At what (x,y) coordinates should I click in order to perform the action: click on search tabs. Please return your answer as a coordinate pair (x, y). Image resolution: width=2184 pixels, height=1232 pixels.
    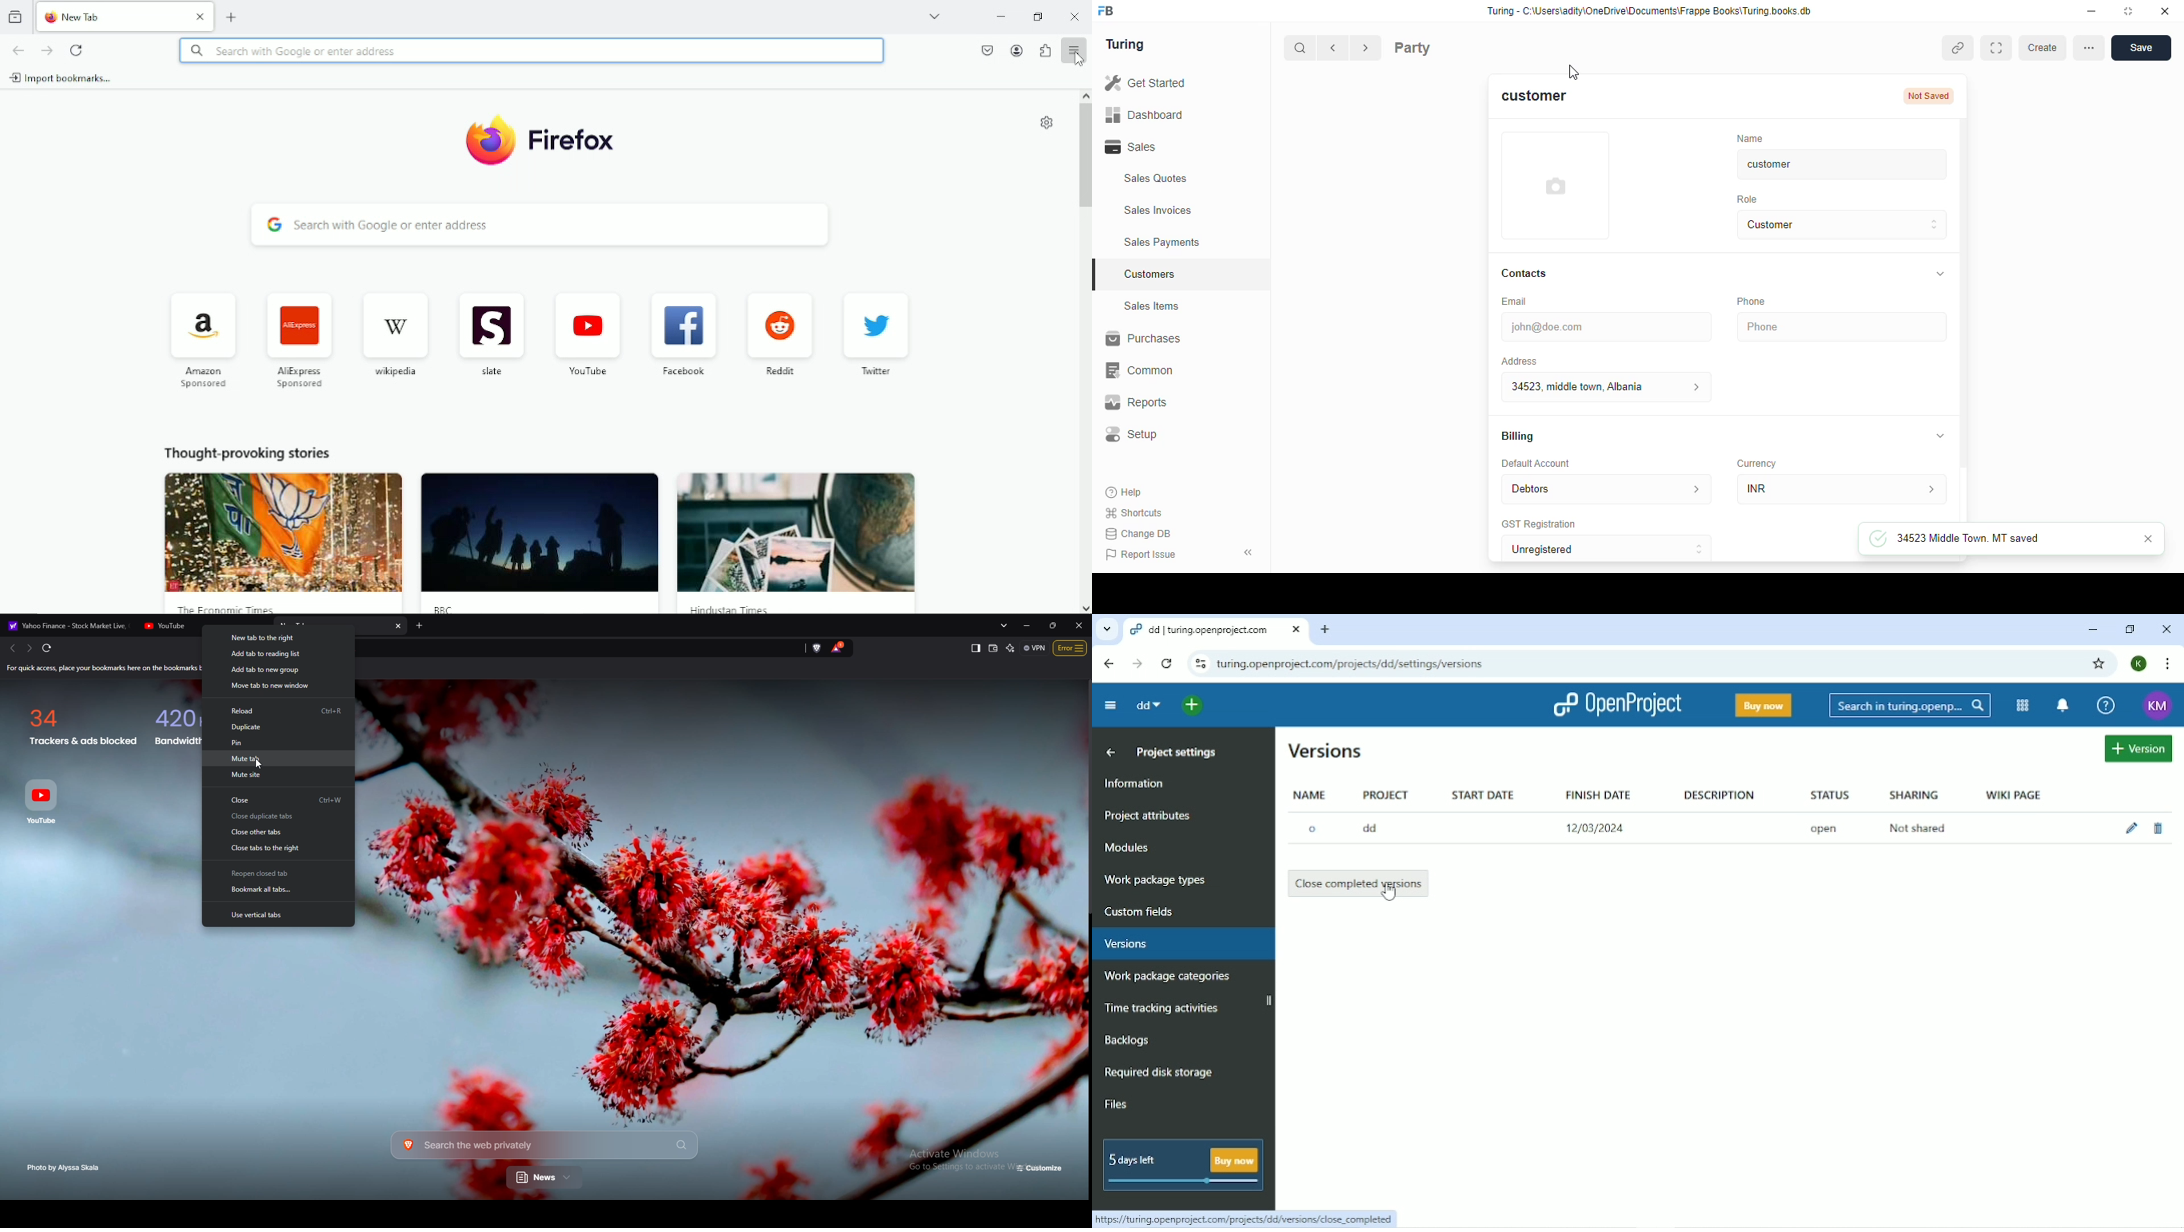
    Looking at the image, I should click on (1006, 625).